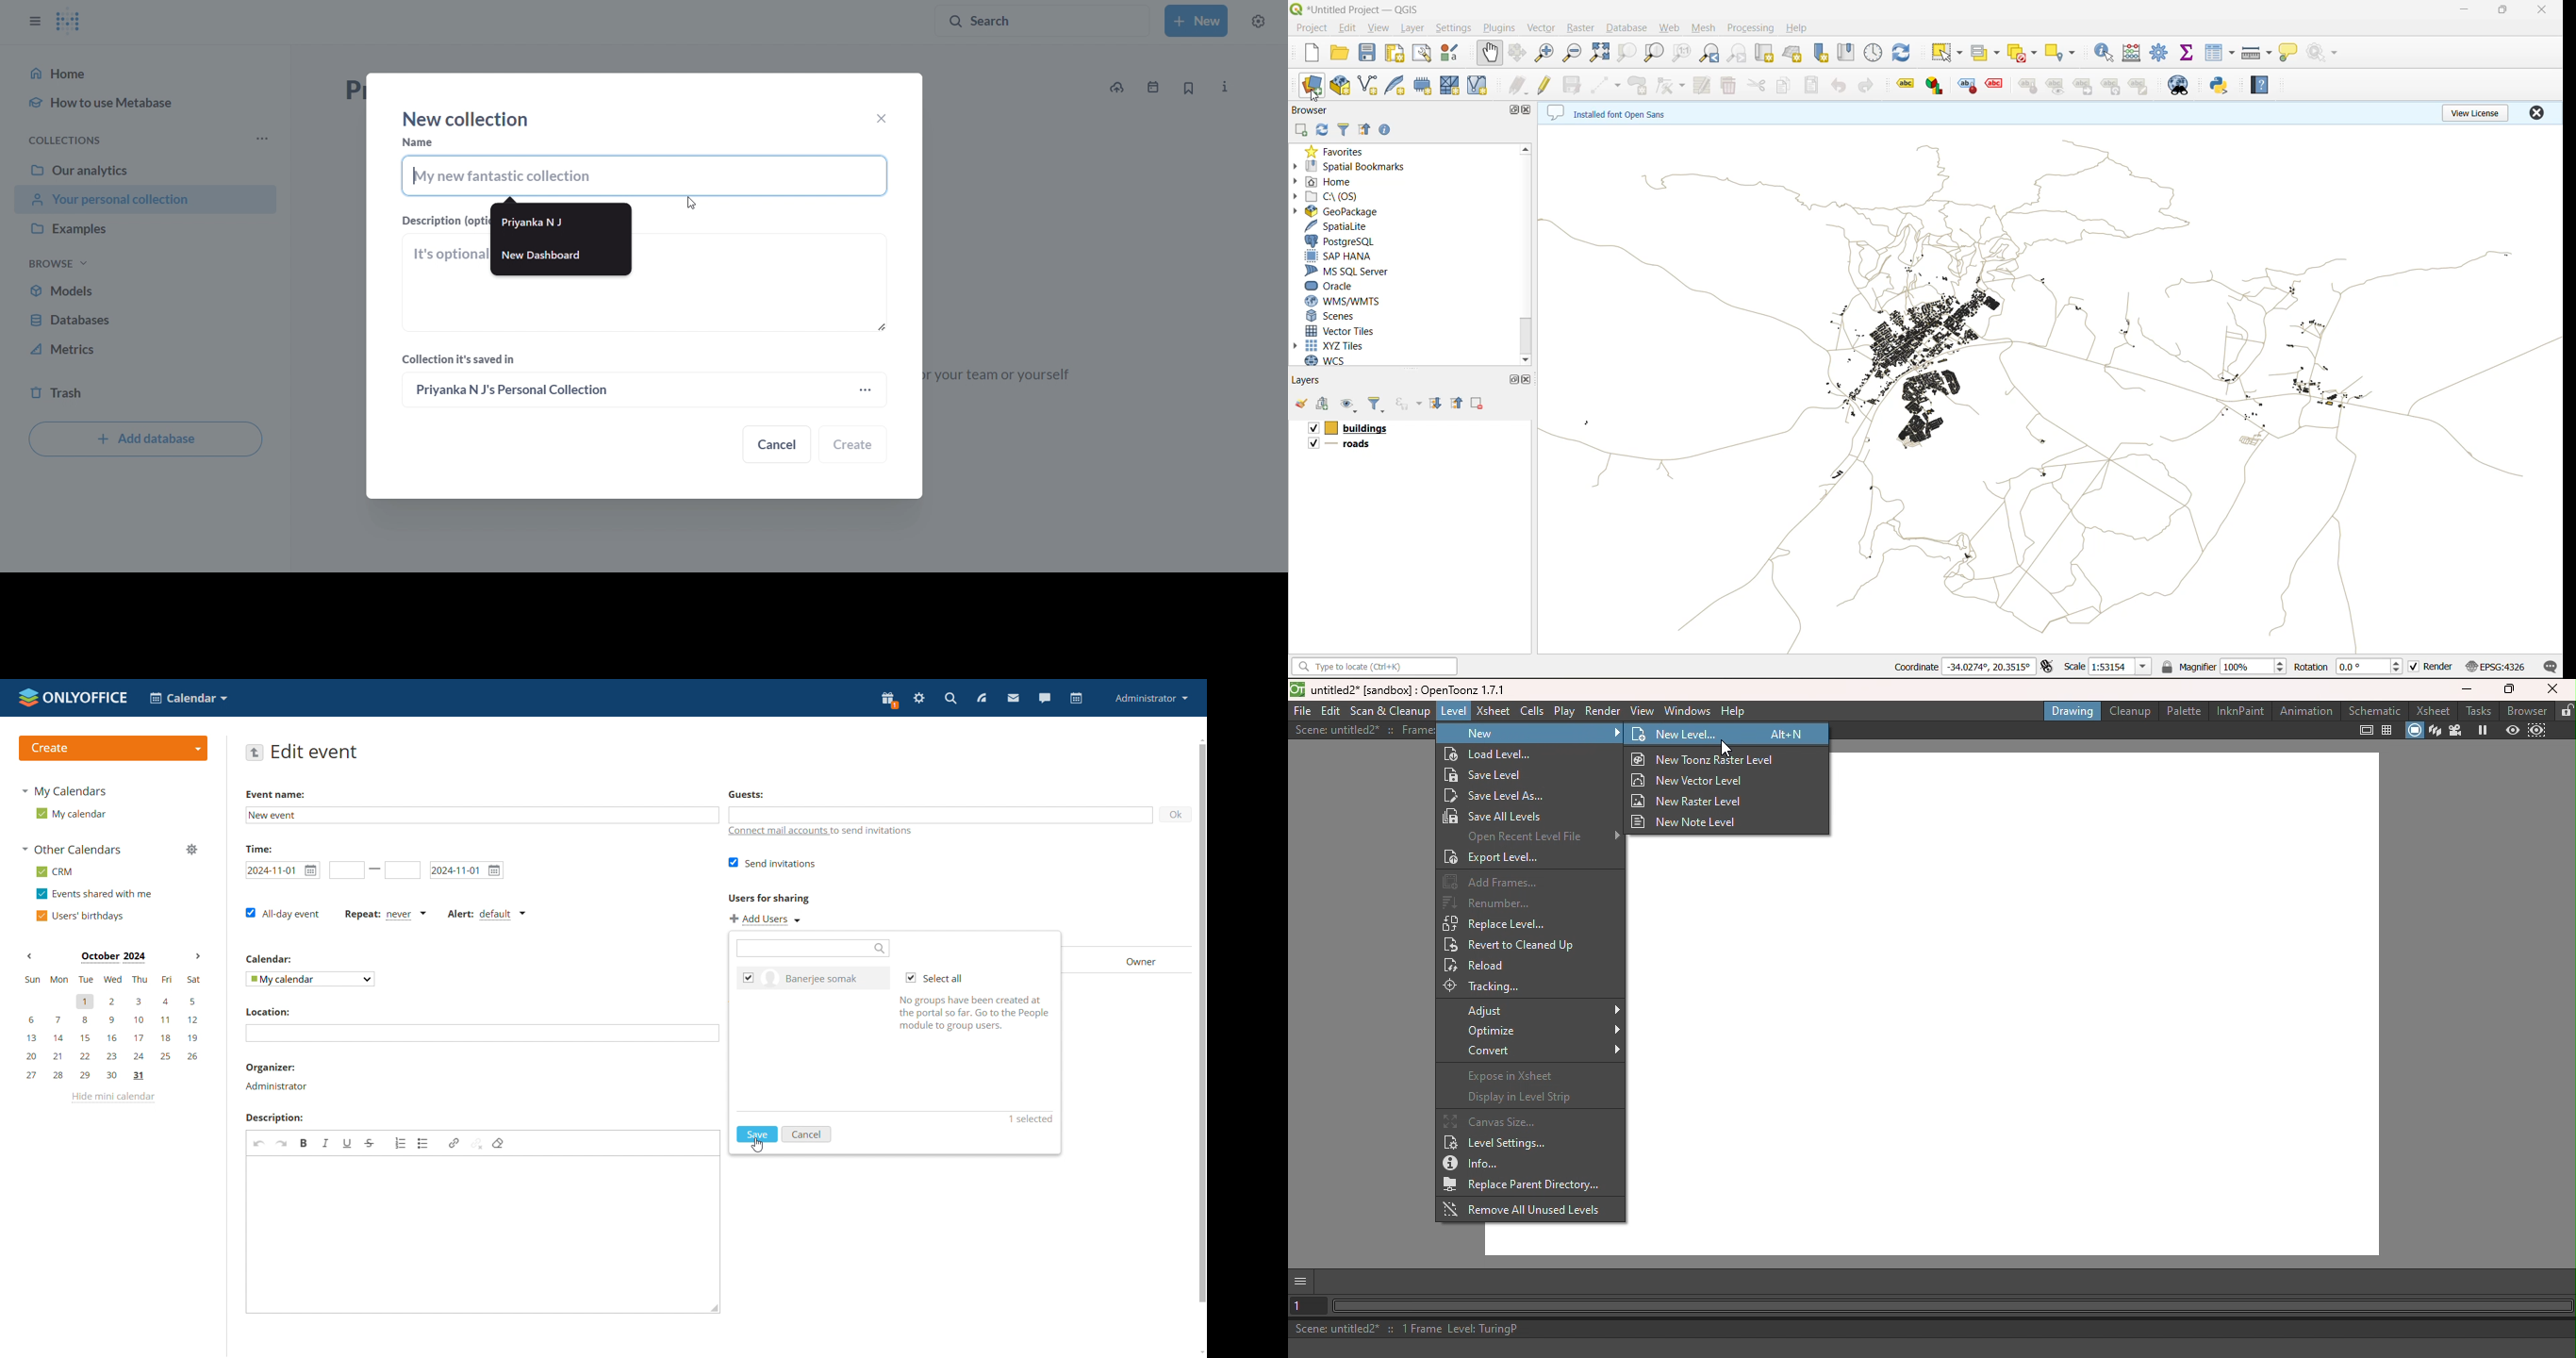  What do you see at coordinates (58, 139) in the screenshot?
I see `collections` at bounding box center [58, 139].